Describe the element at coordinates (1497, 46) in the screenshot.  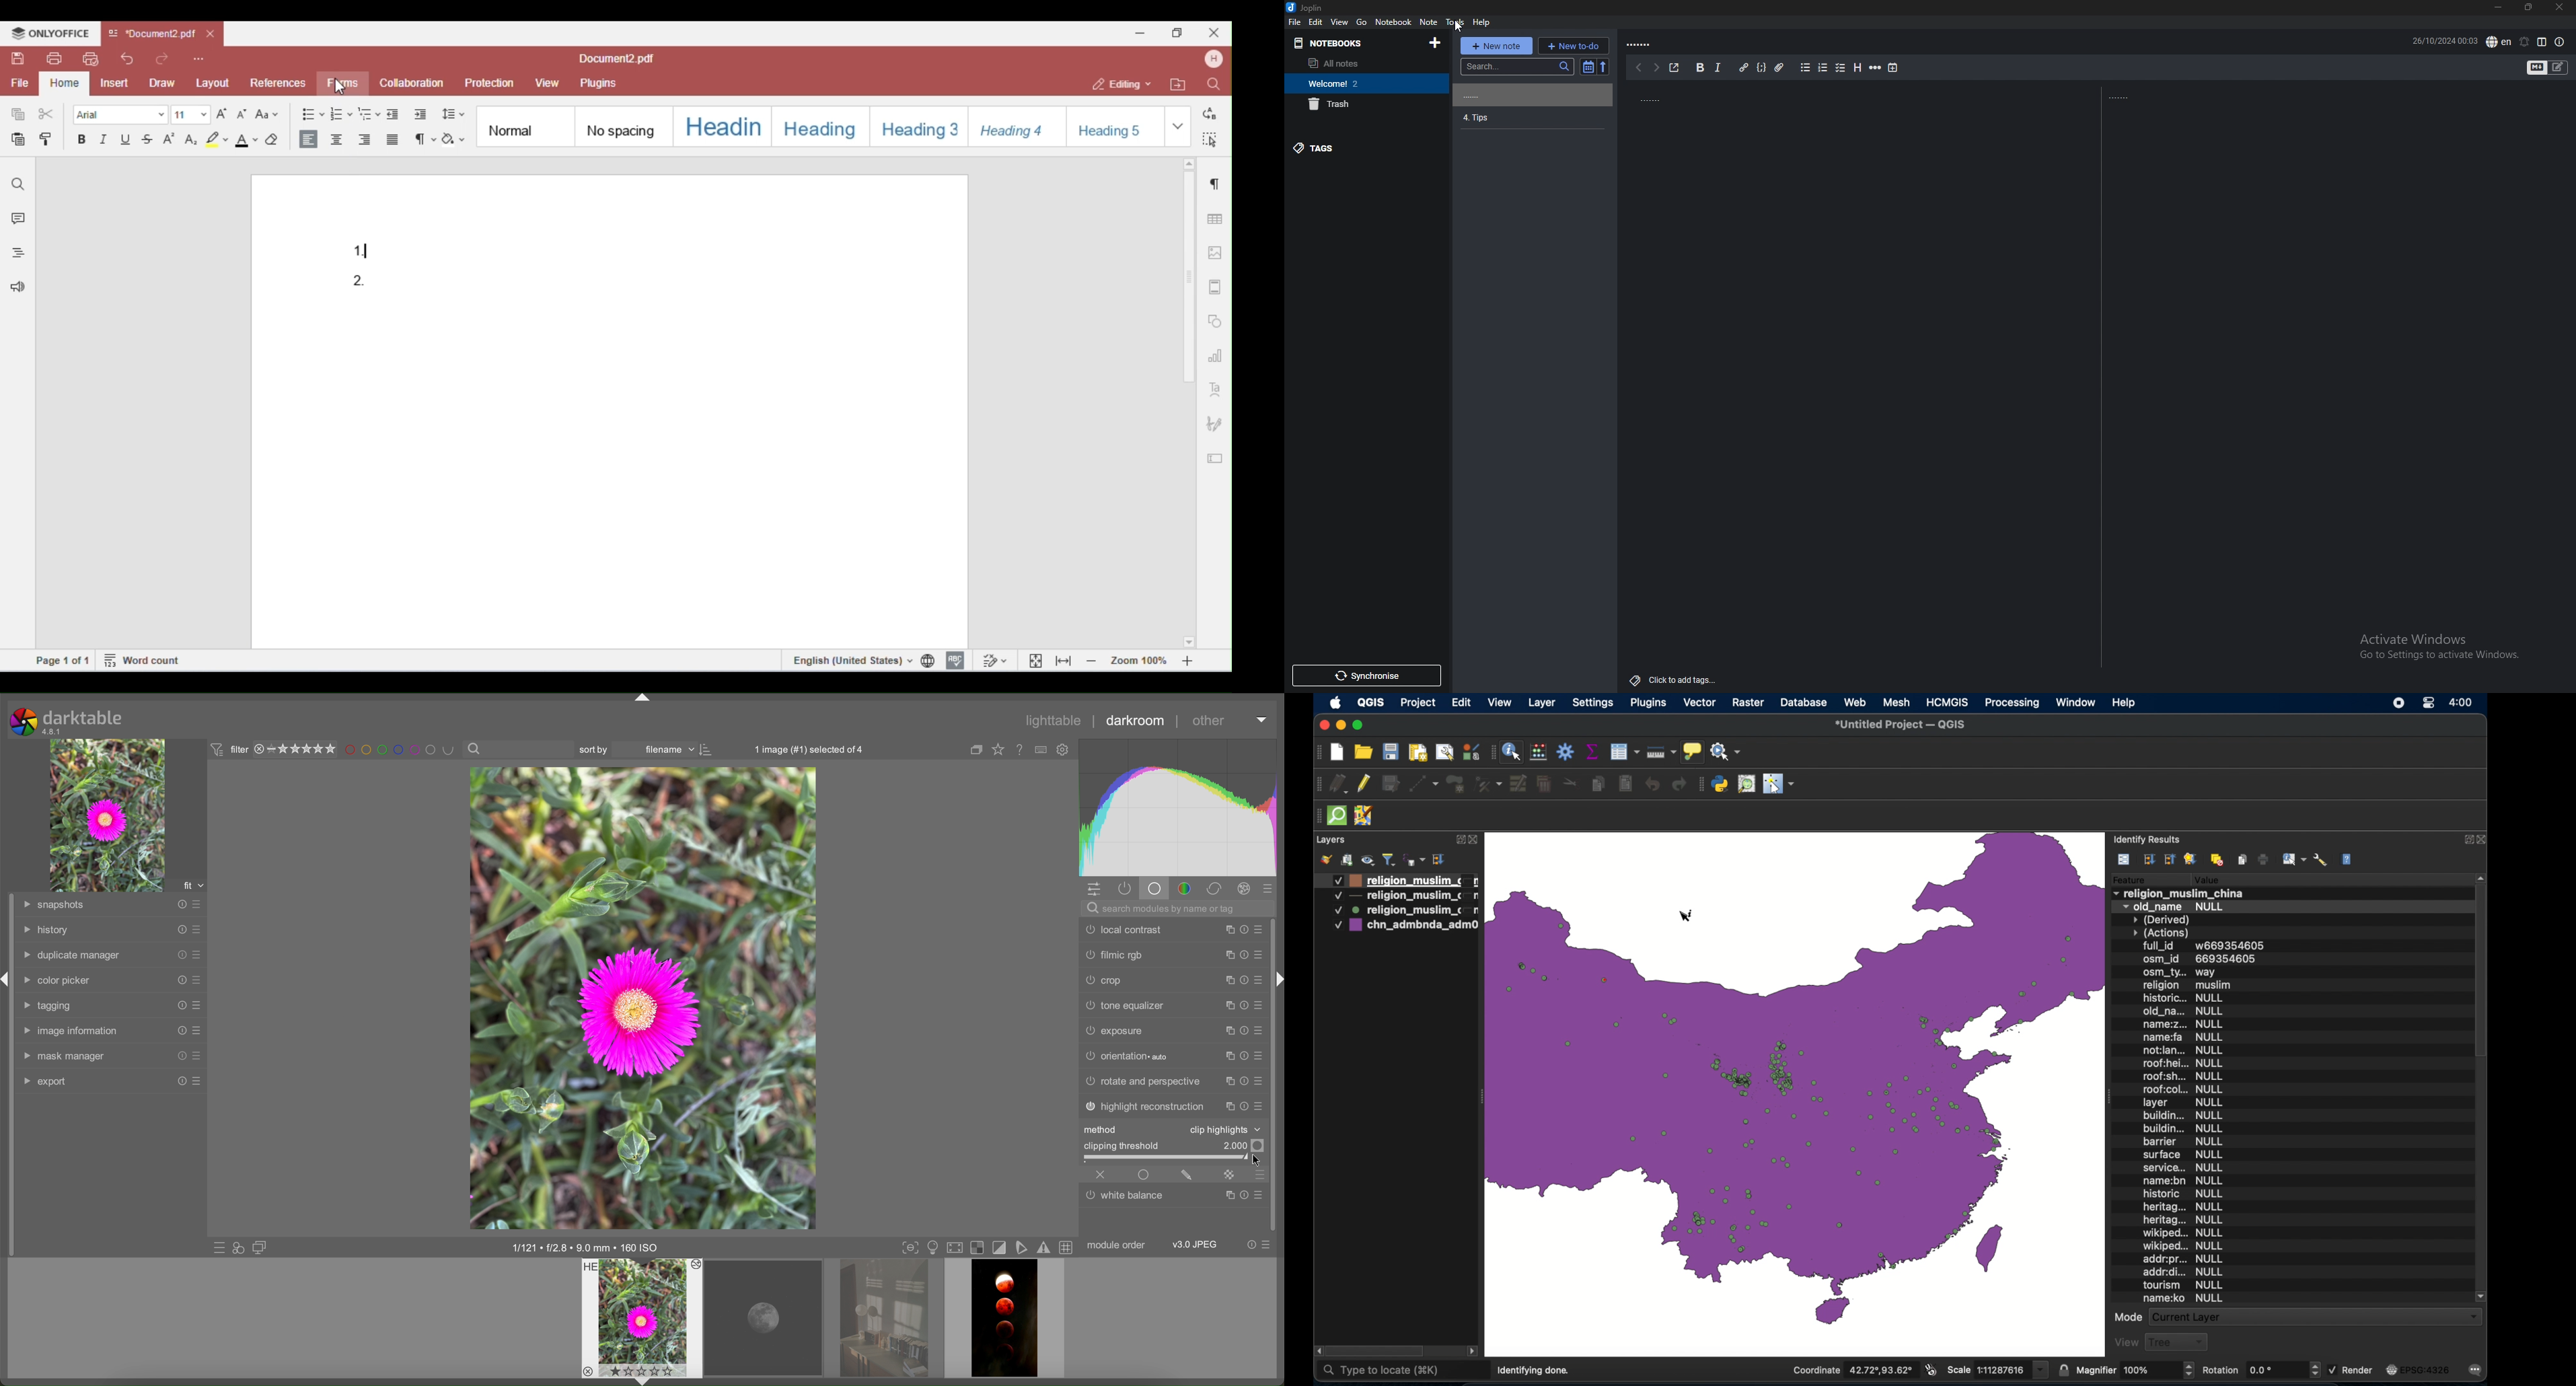
I see `new note` at that location.